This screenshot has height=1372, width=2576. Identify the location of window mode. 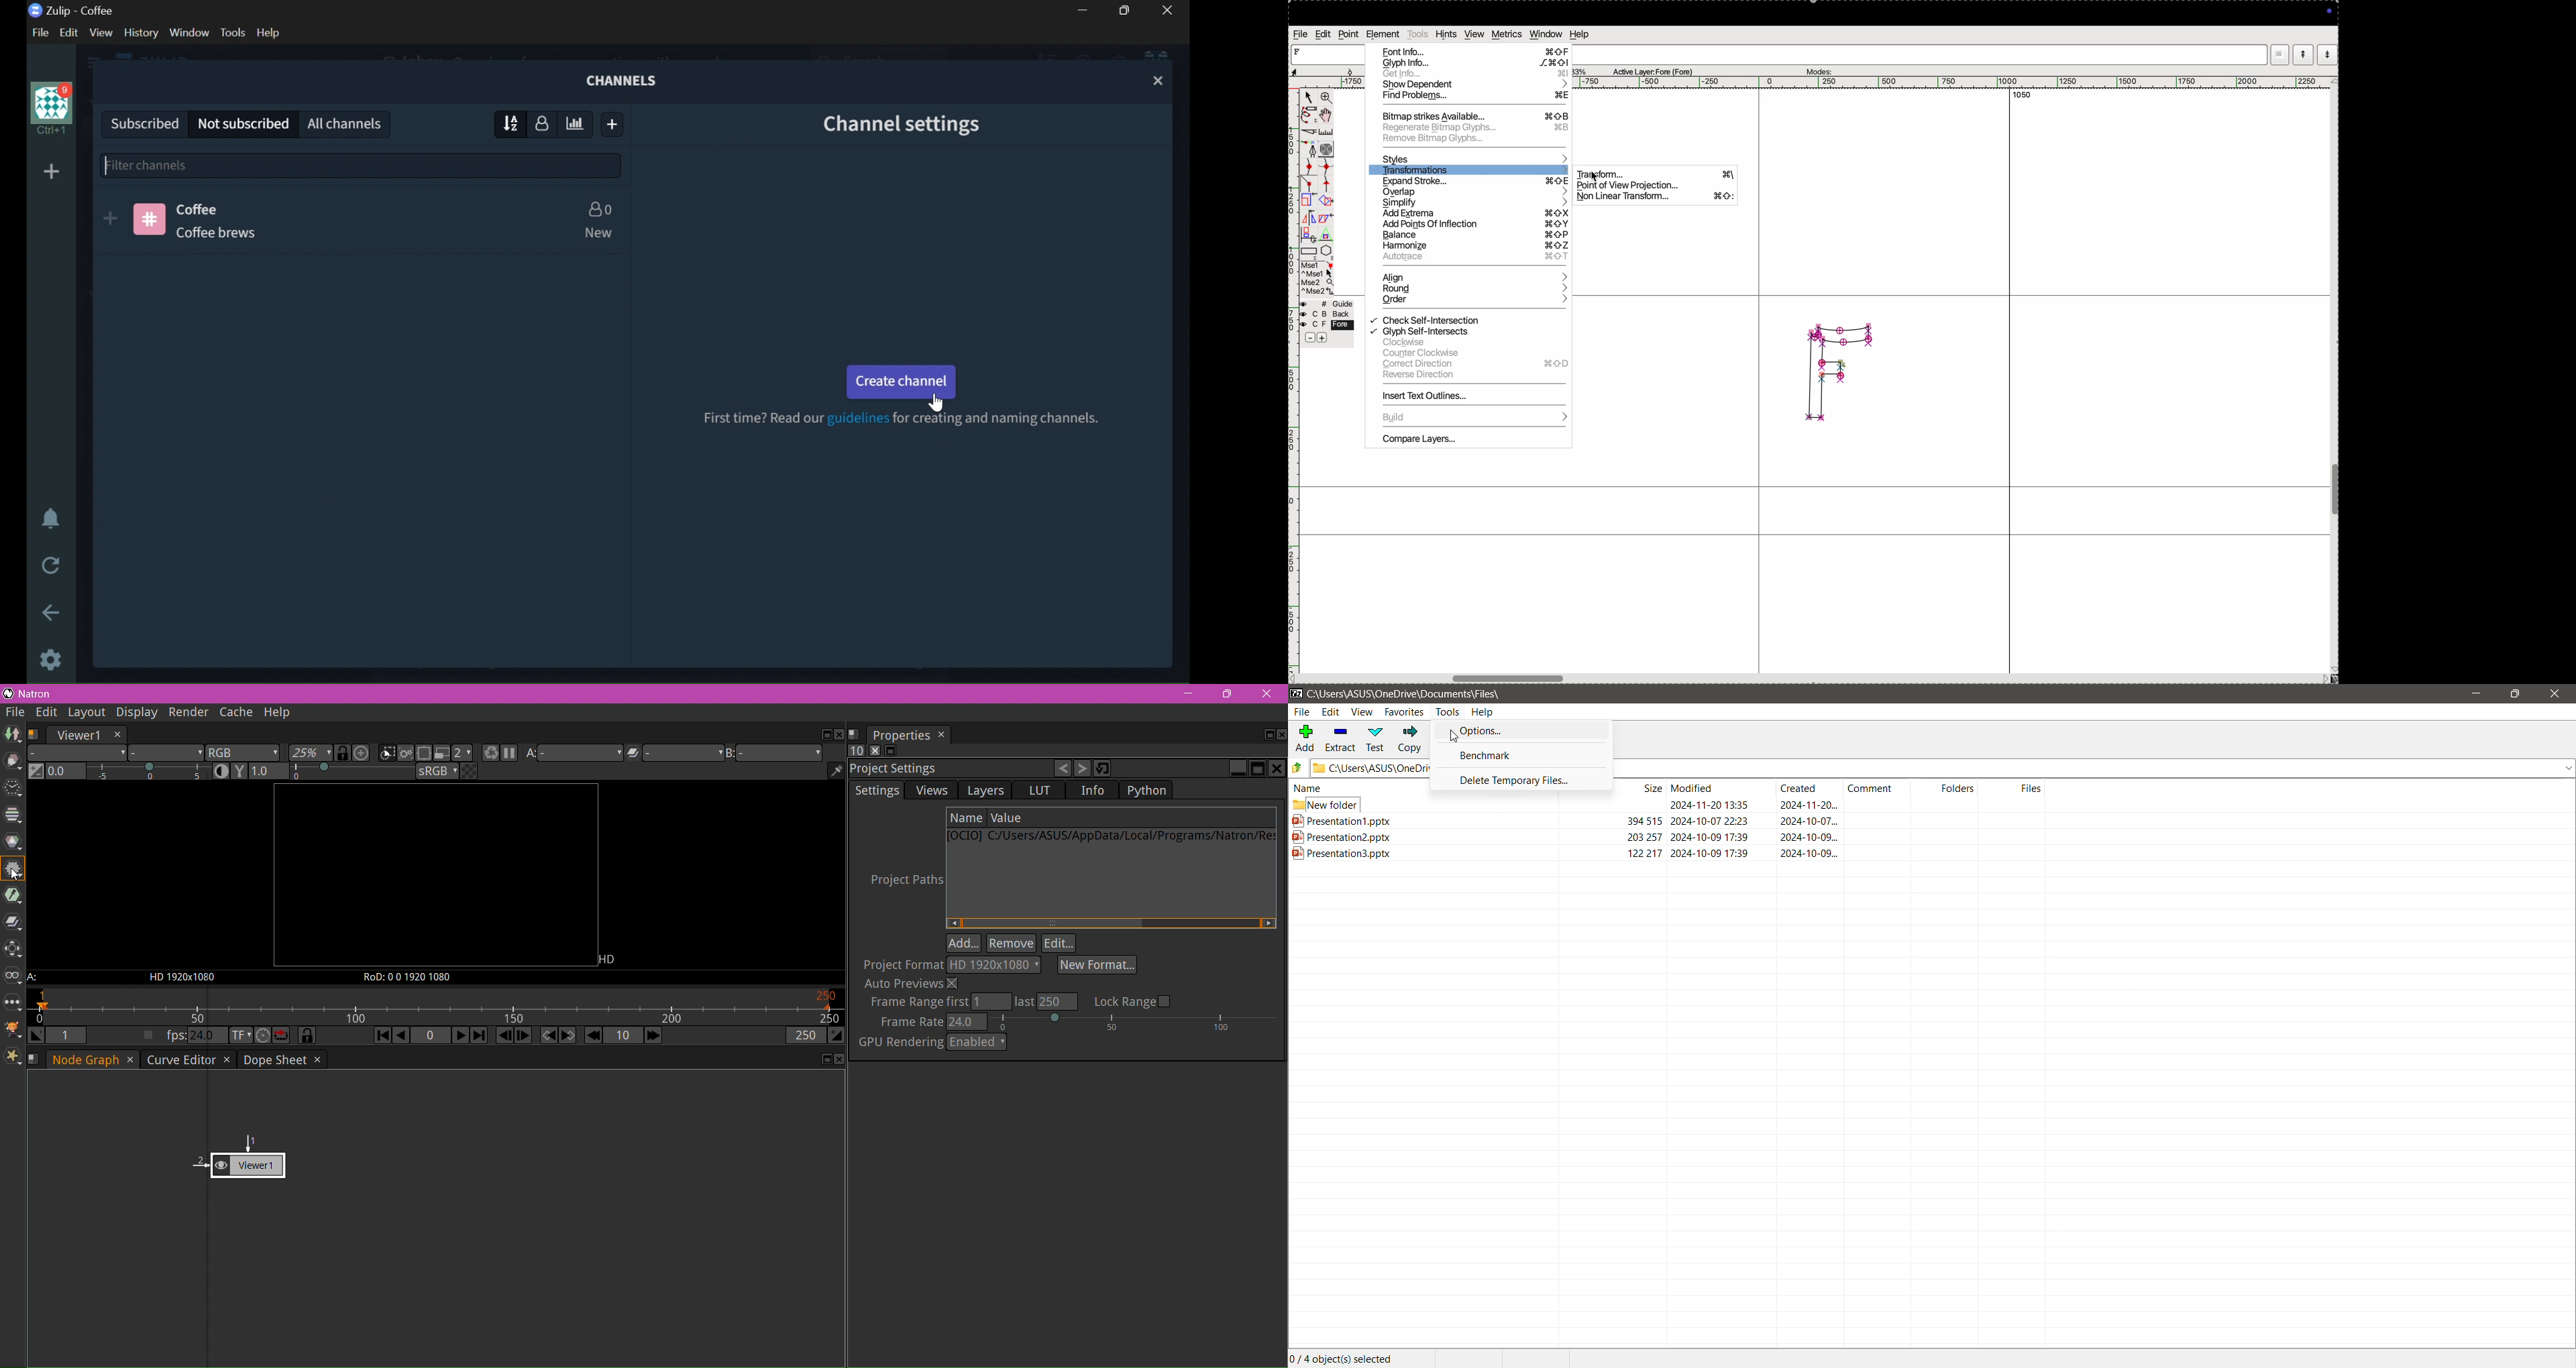
(2280, 56).